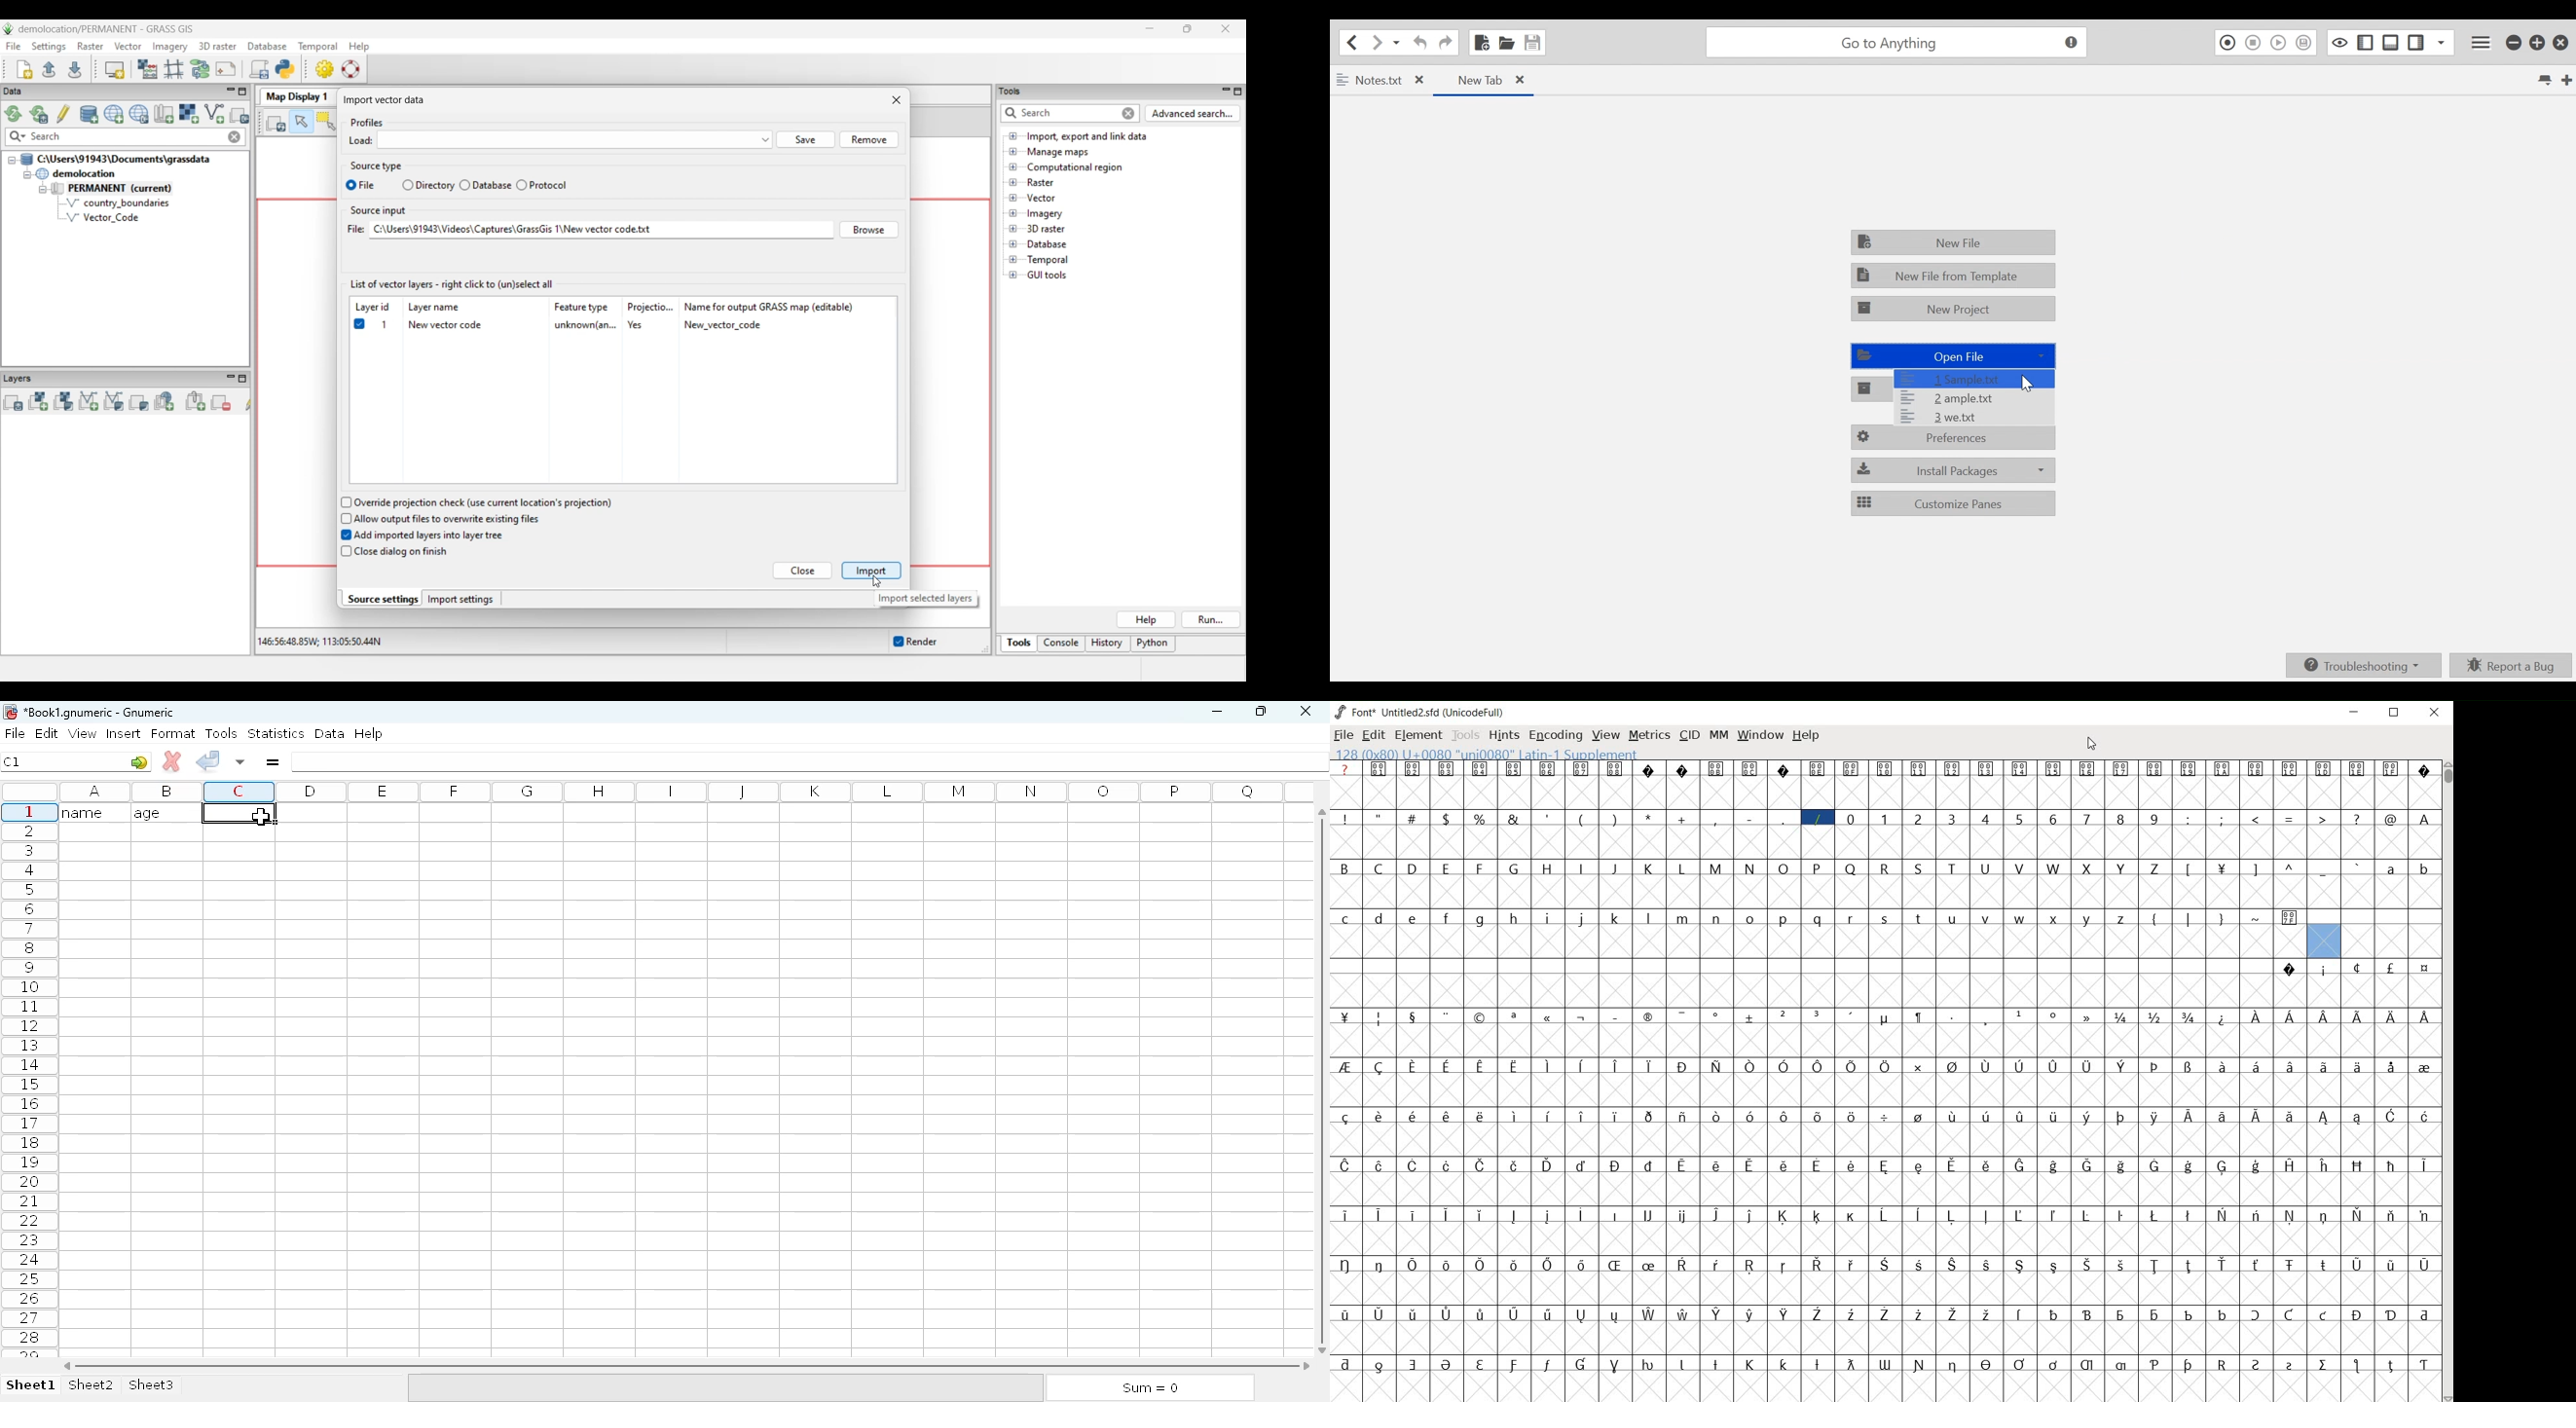 Image resolution: width=2576 pixels, height=1428 pixels. What do you see at coordinates (2087, 770) in the screenshot?
I see `glyph` at bounding box center [2087, 770].